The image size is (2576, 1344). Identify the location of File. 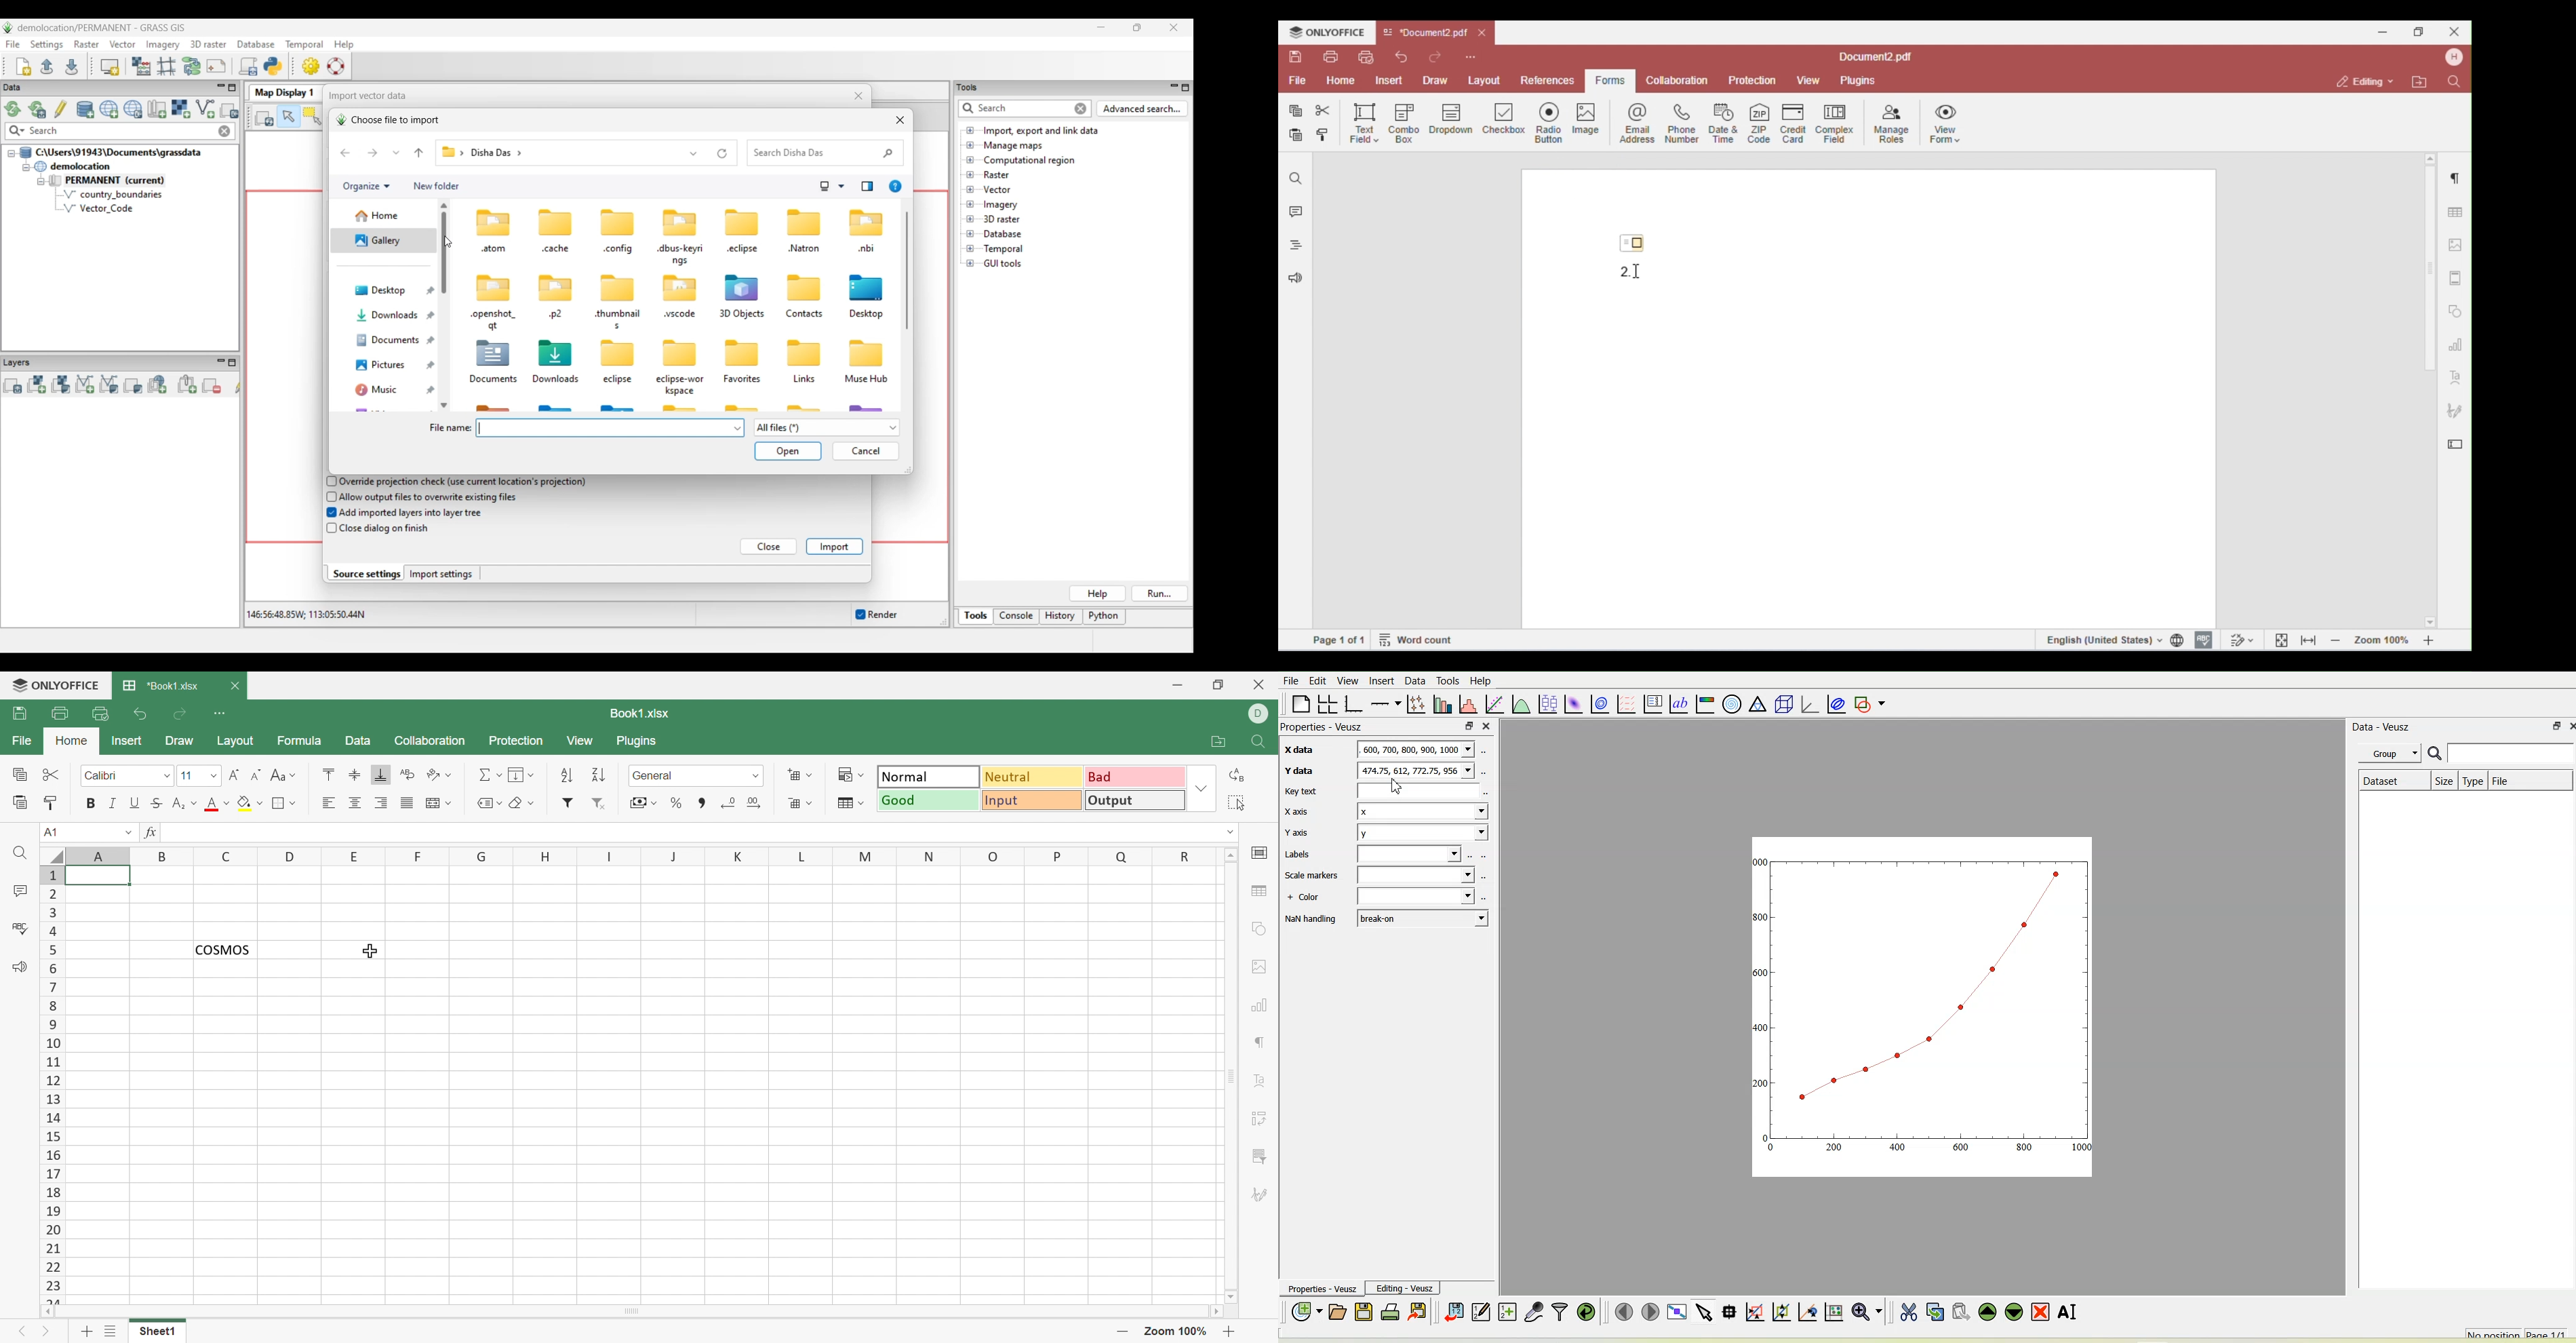
(1293, 681).